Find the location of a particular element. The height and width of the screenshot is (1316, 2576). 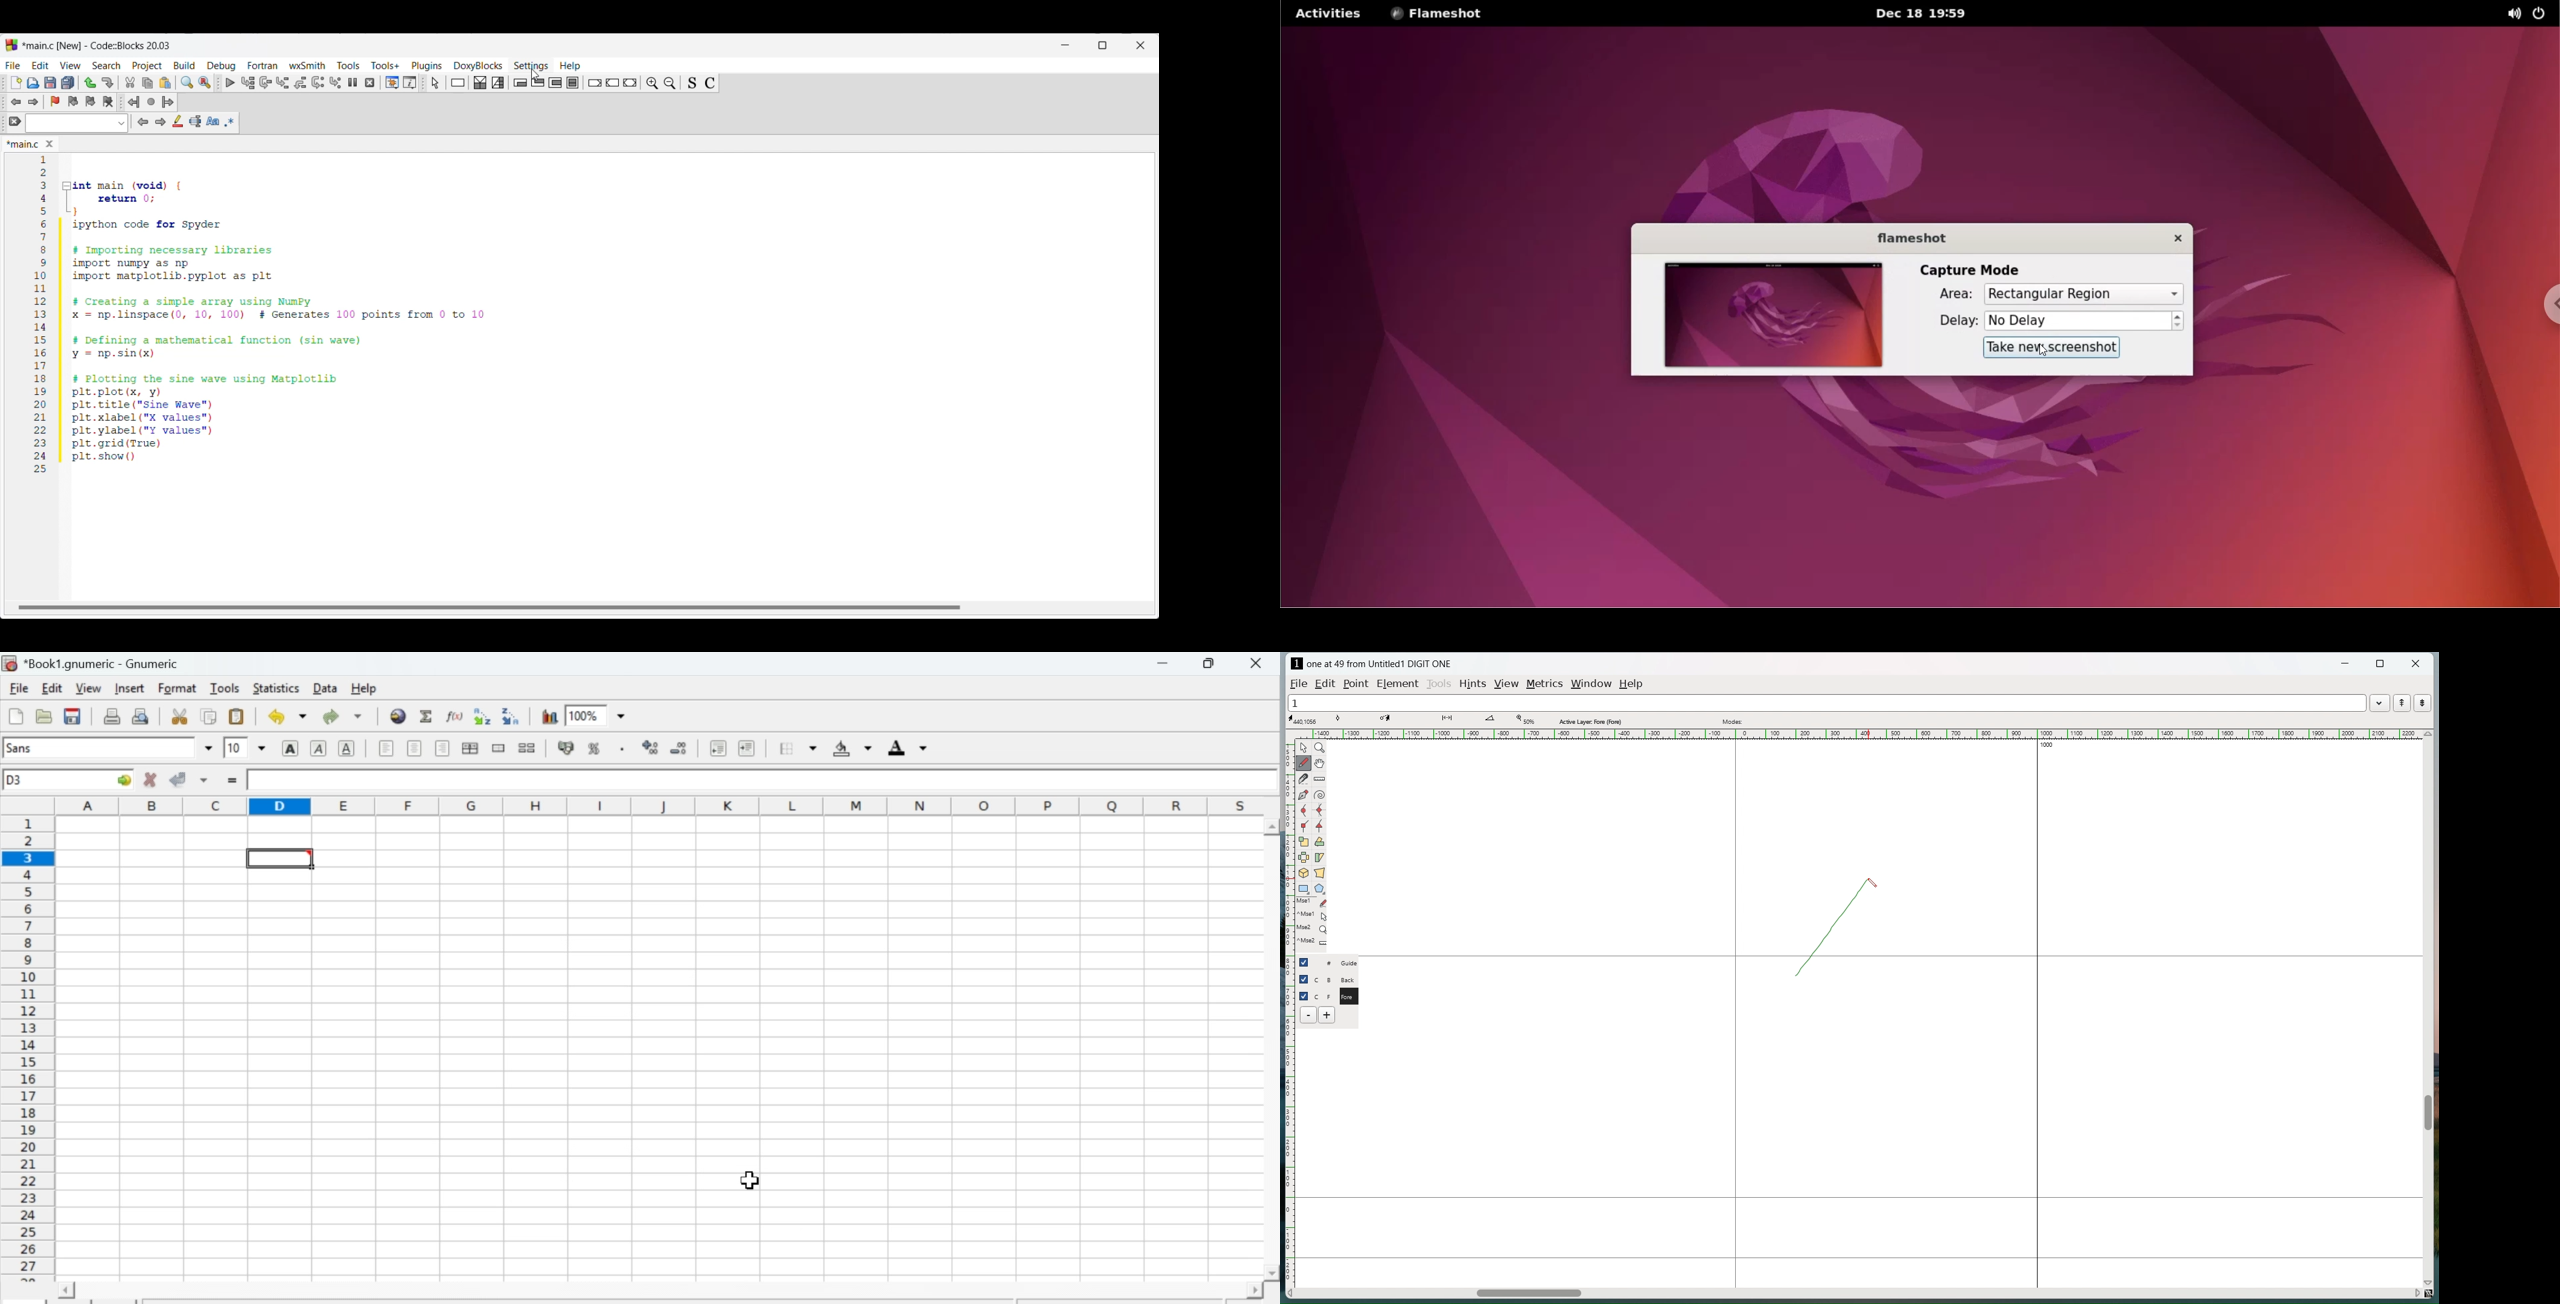

Save is located at coordinates (50, 83).